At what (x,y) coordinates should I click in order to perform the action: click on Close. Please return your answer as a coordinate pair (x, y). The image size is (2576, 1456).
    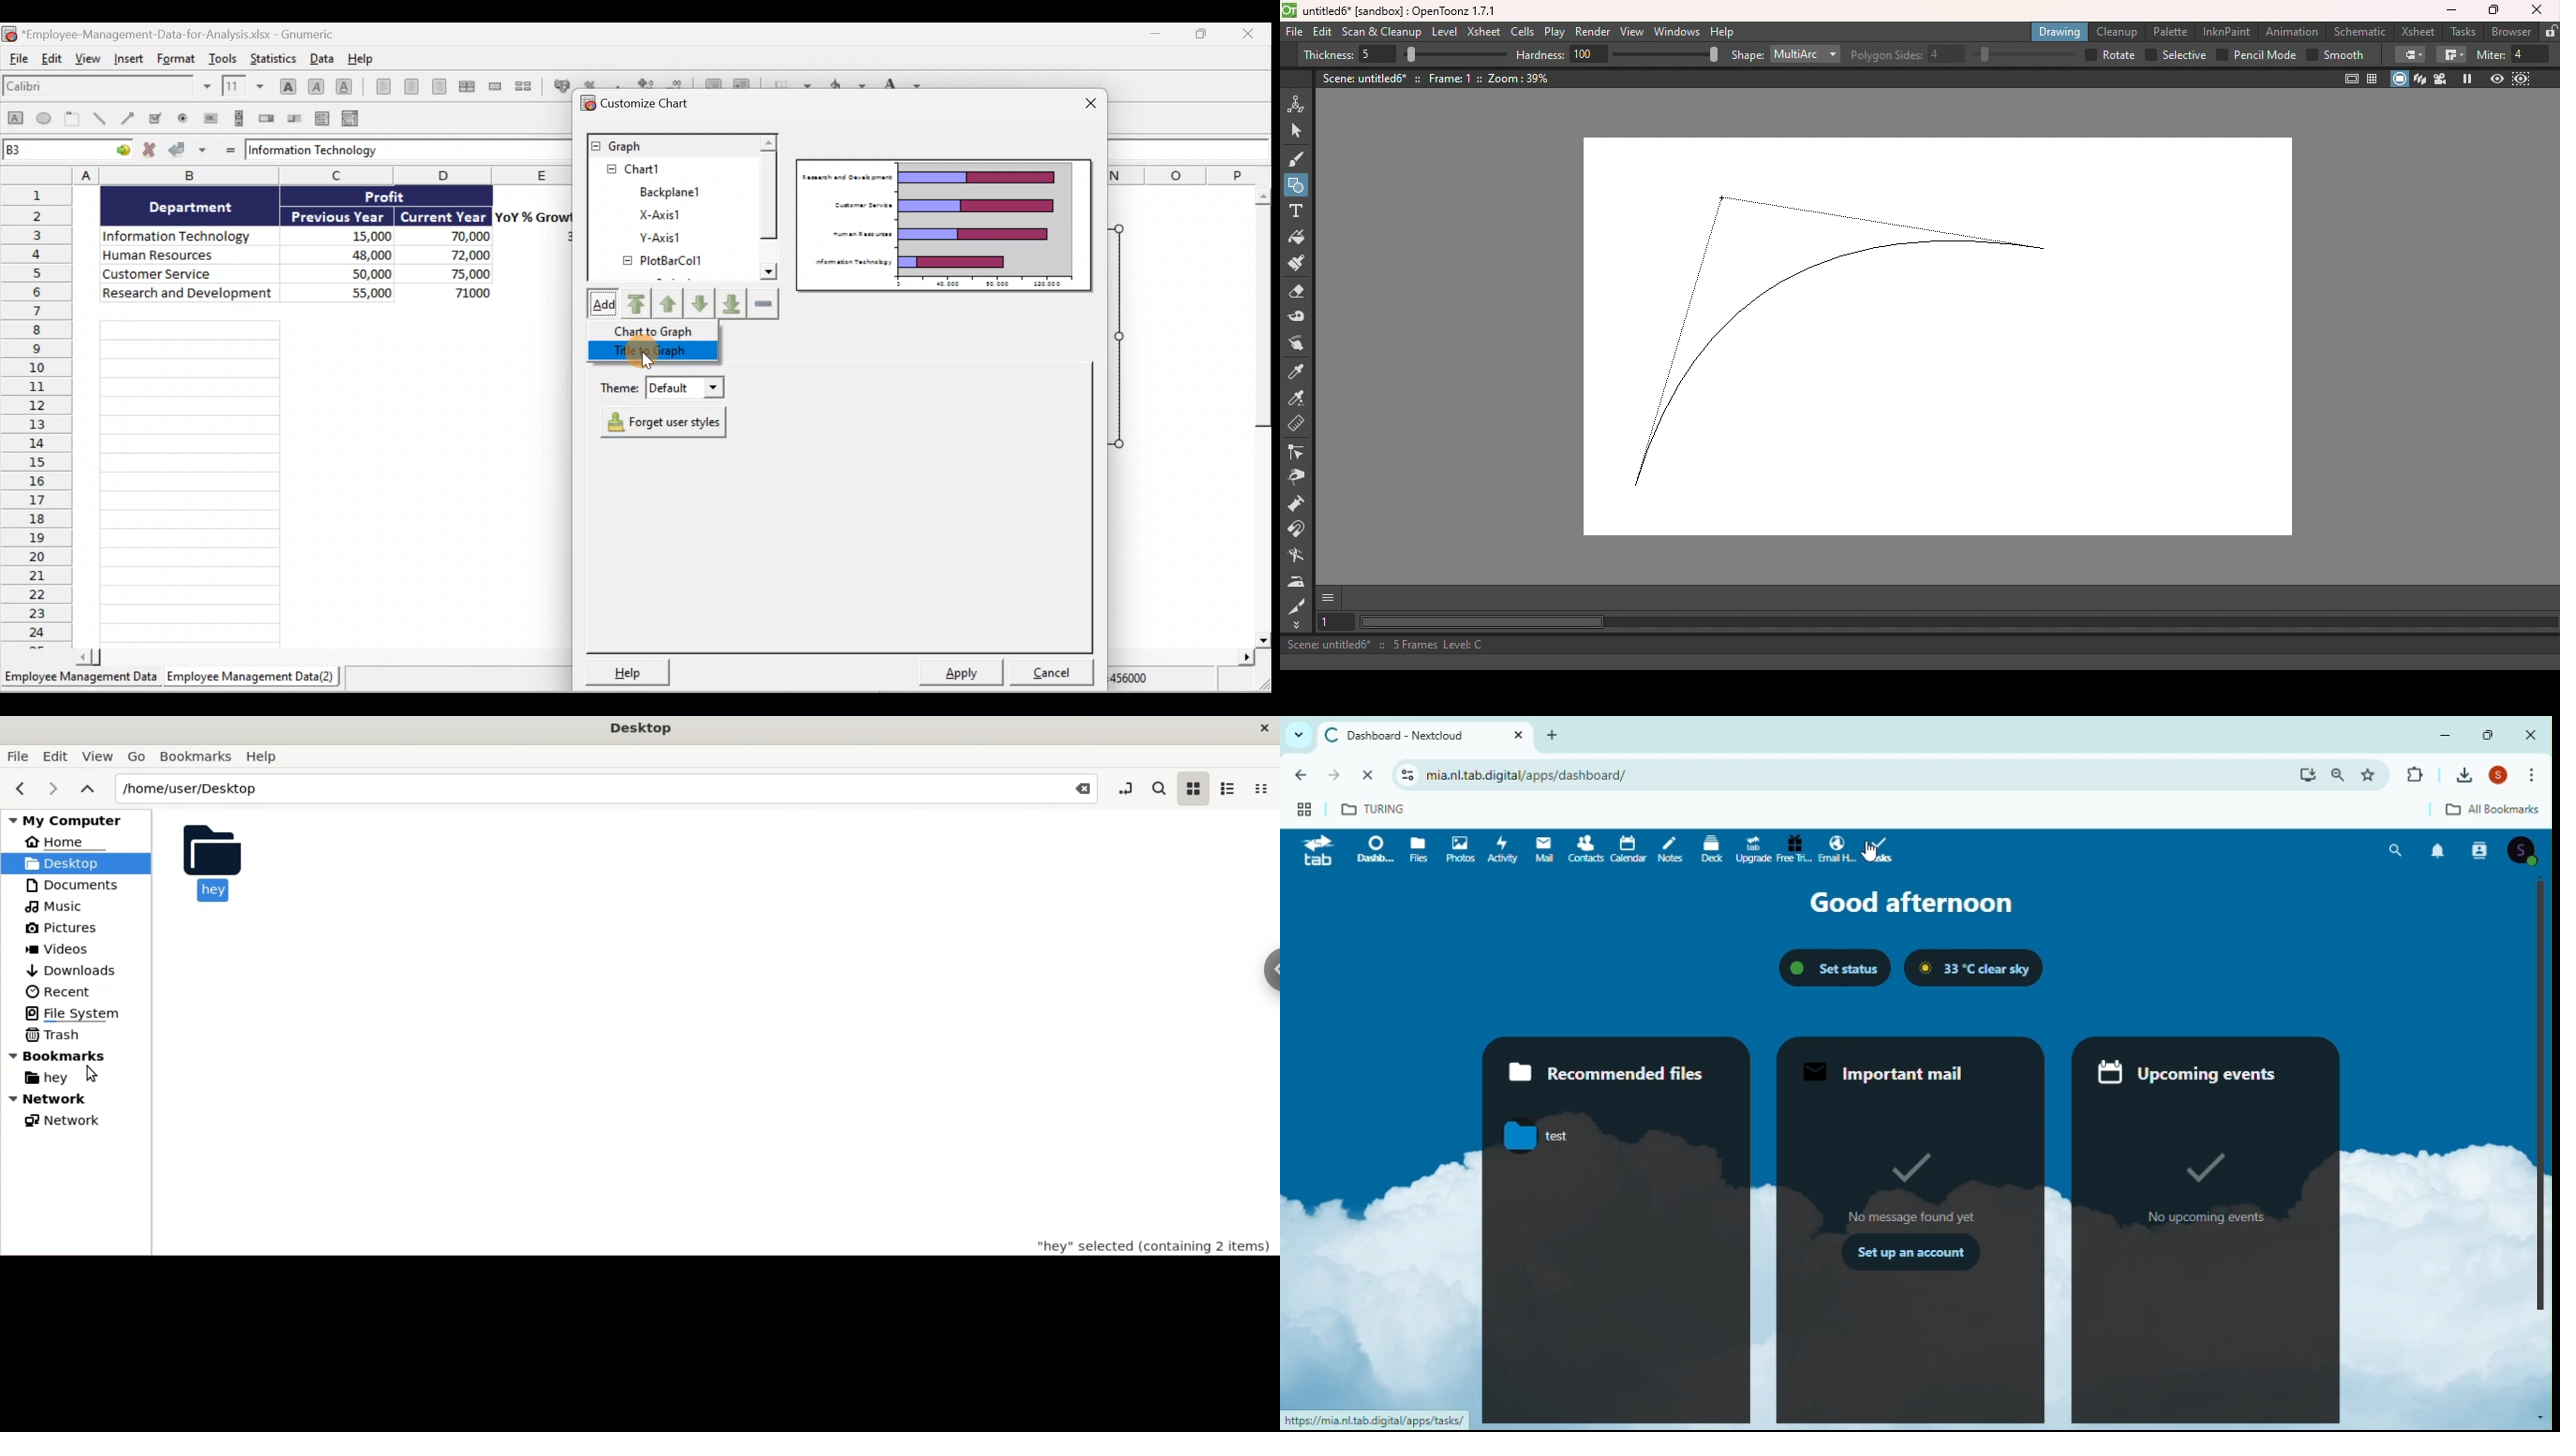
    Looking at the image, I should click on (2539, 10).